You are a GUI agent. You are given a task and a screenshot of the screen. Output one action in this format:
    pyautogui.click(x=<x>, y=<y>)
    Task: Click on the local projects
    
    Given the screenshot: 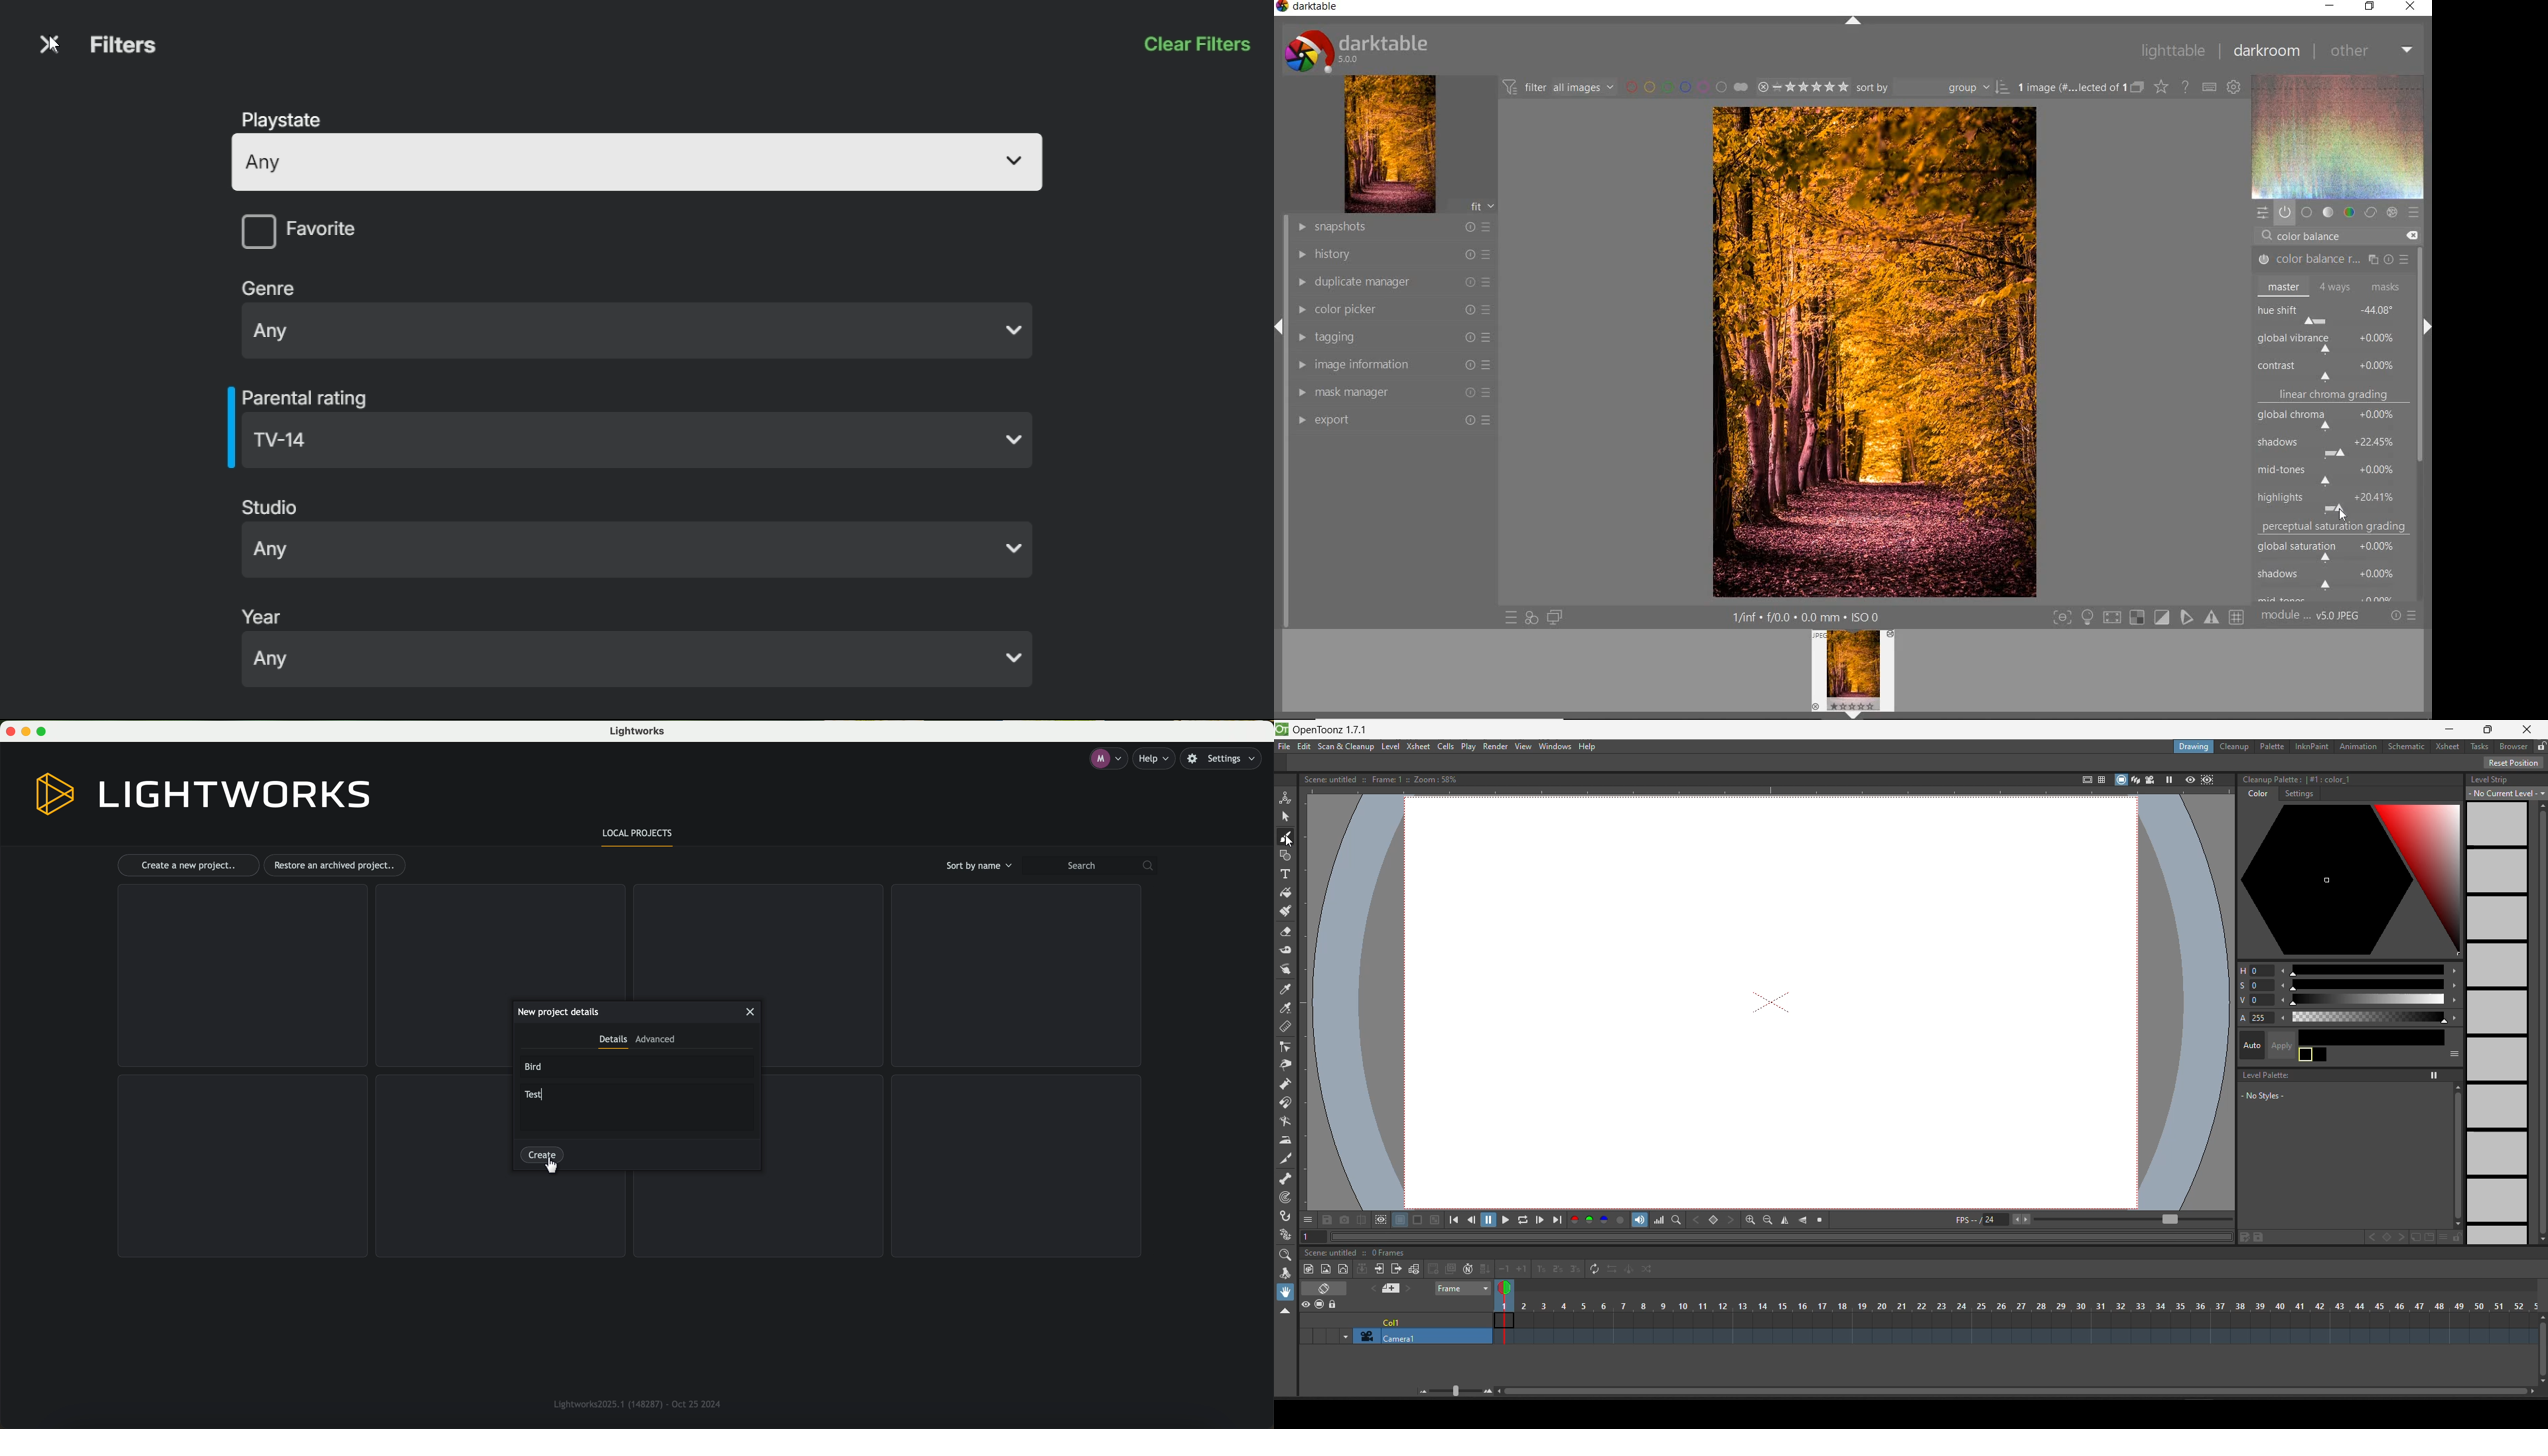 What is the action you would take?
    pyautogui.click(x=639, y=836)
    